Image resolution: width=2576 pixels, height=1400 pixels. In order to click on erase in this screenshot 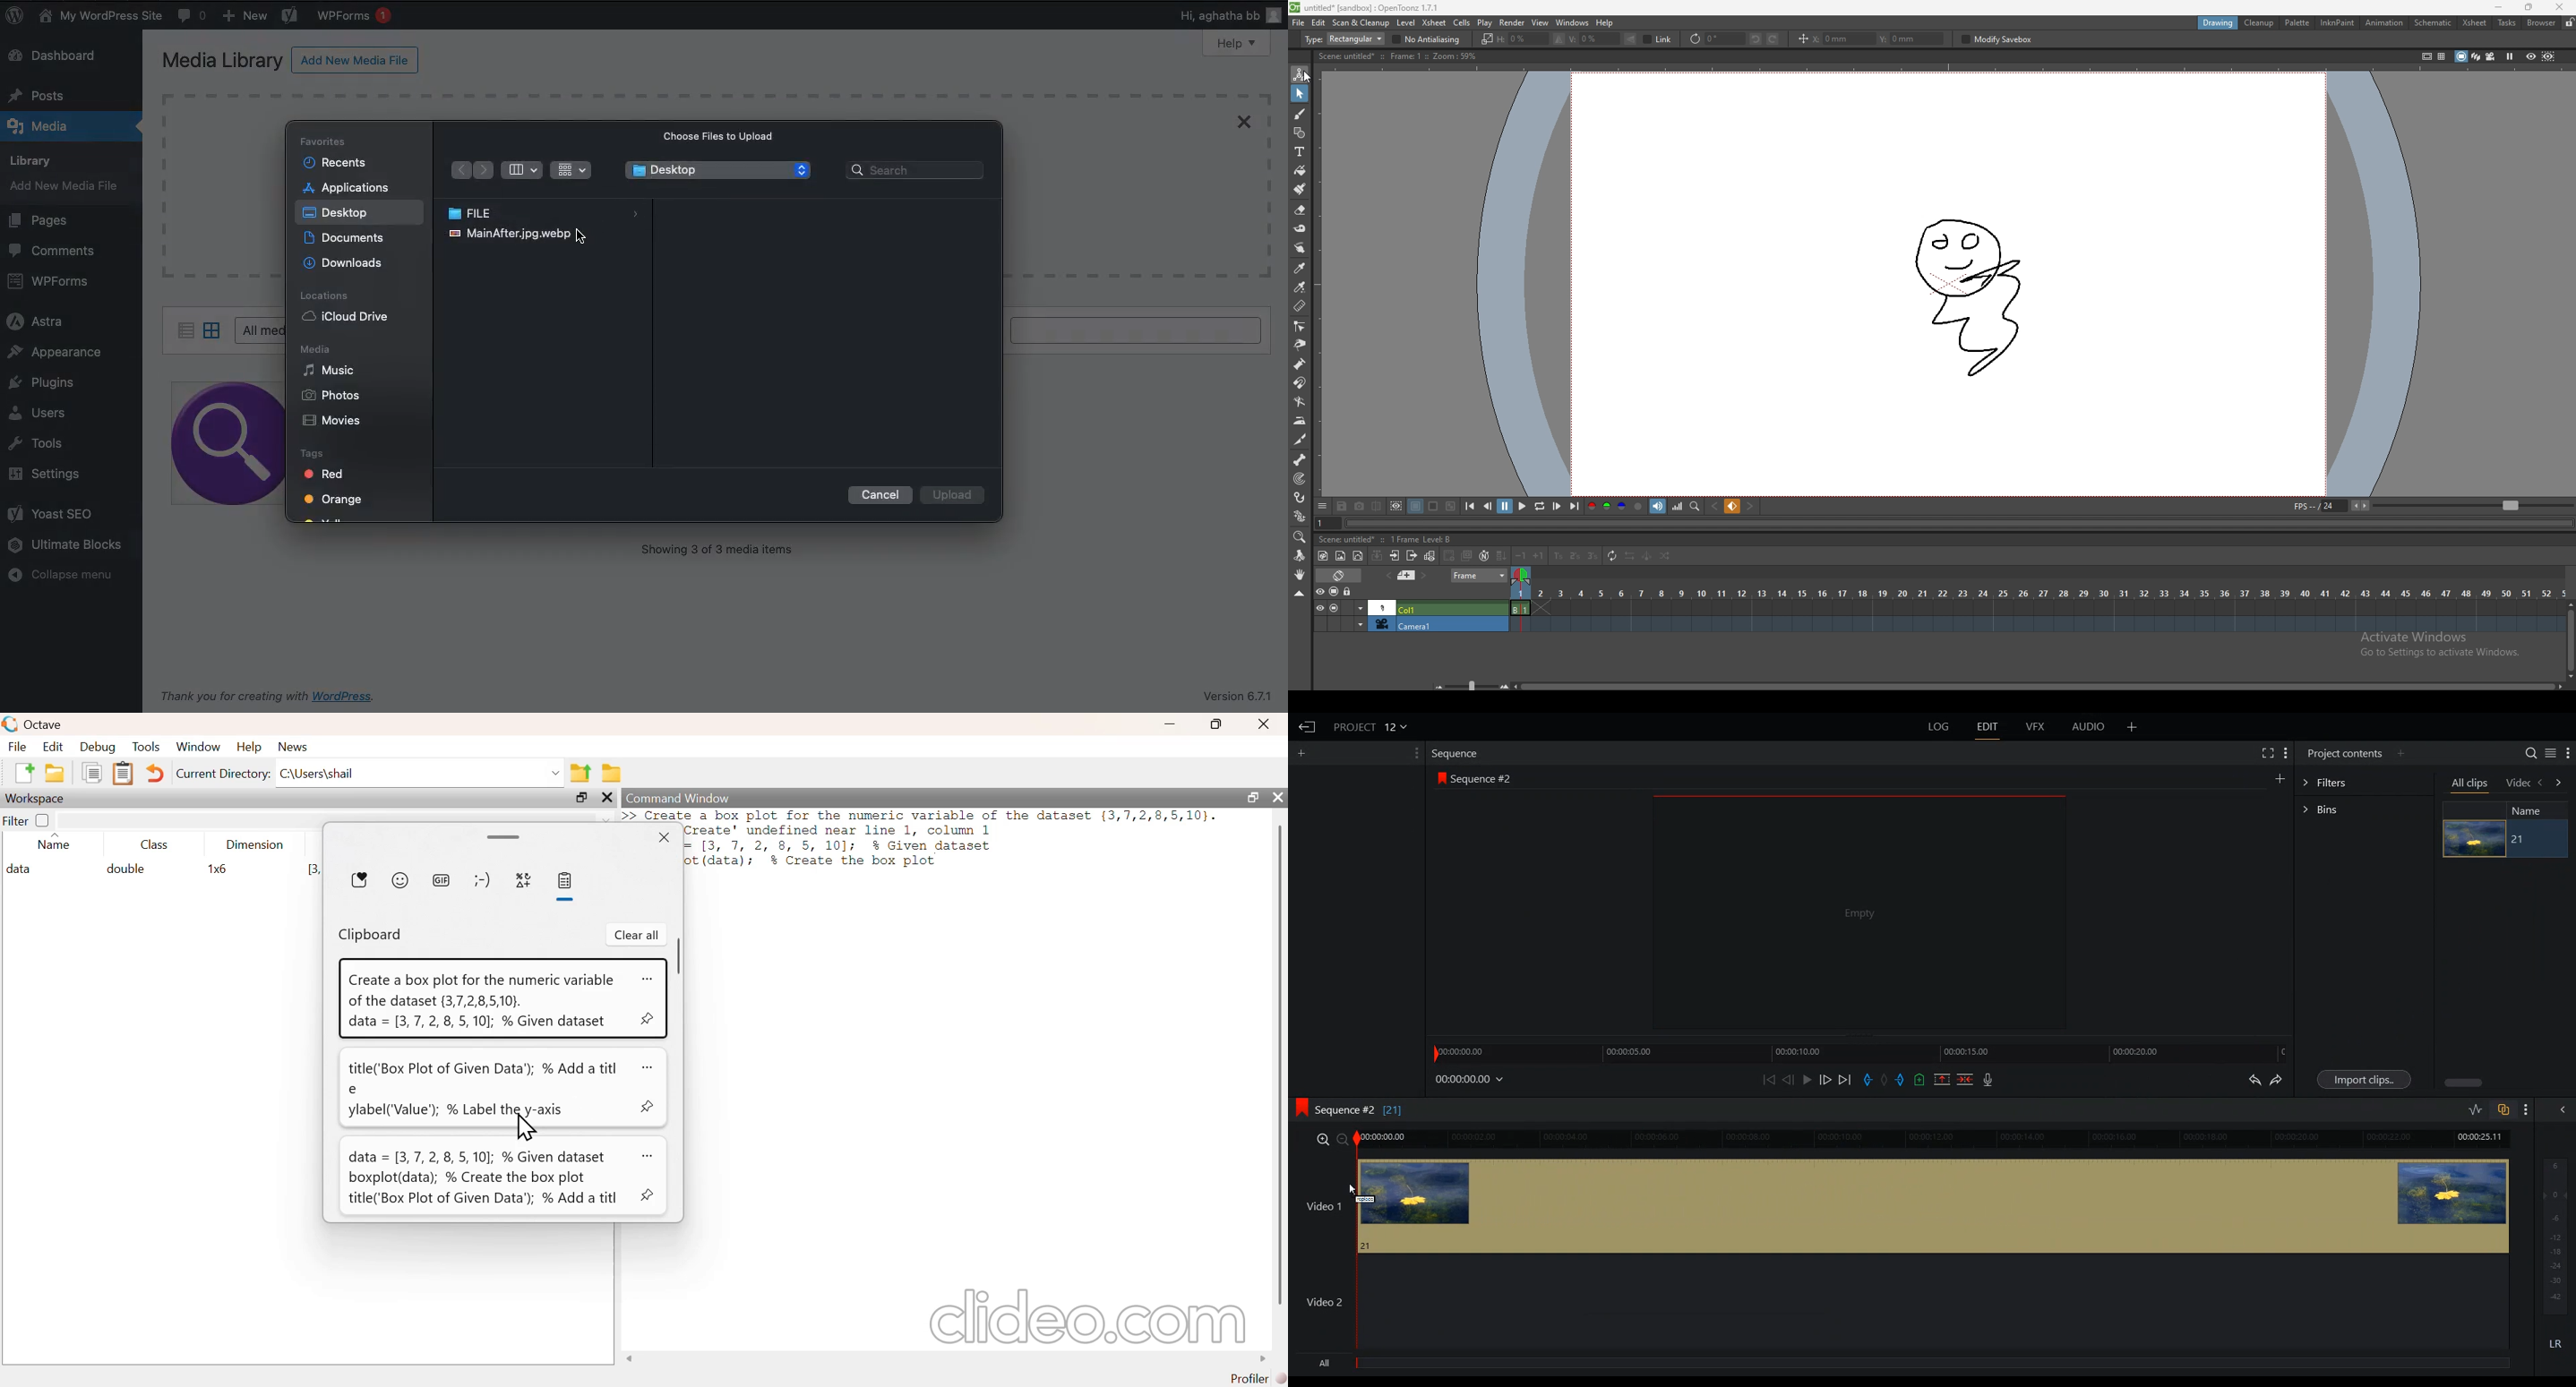, I will do `click(1300, 211)`.